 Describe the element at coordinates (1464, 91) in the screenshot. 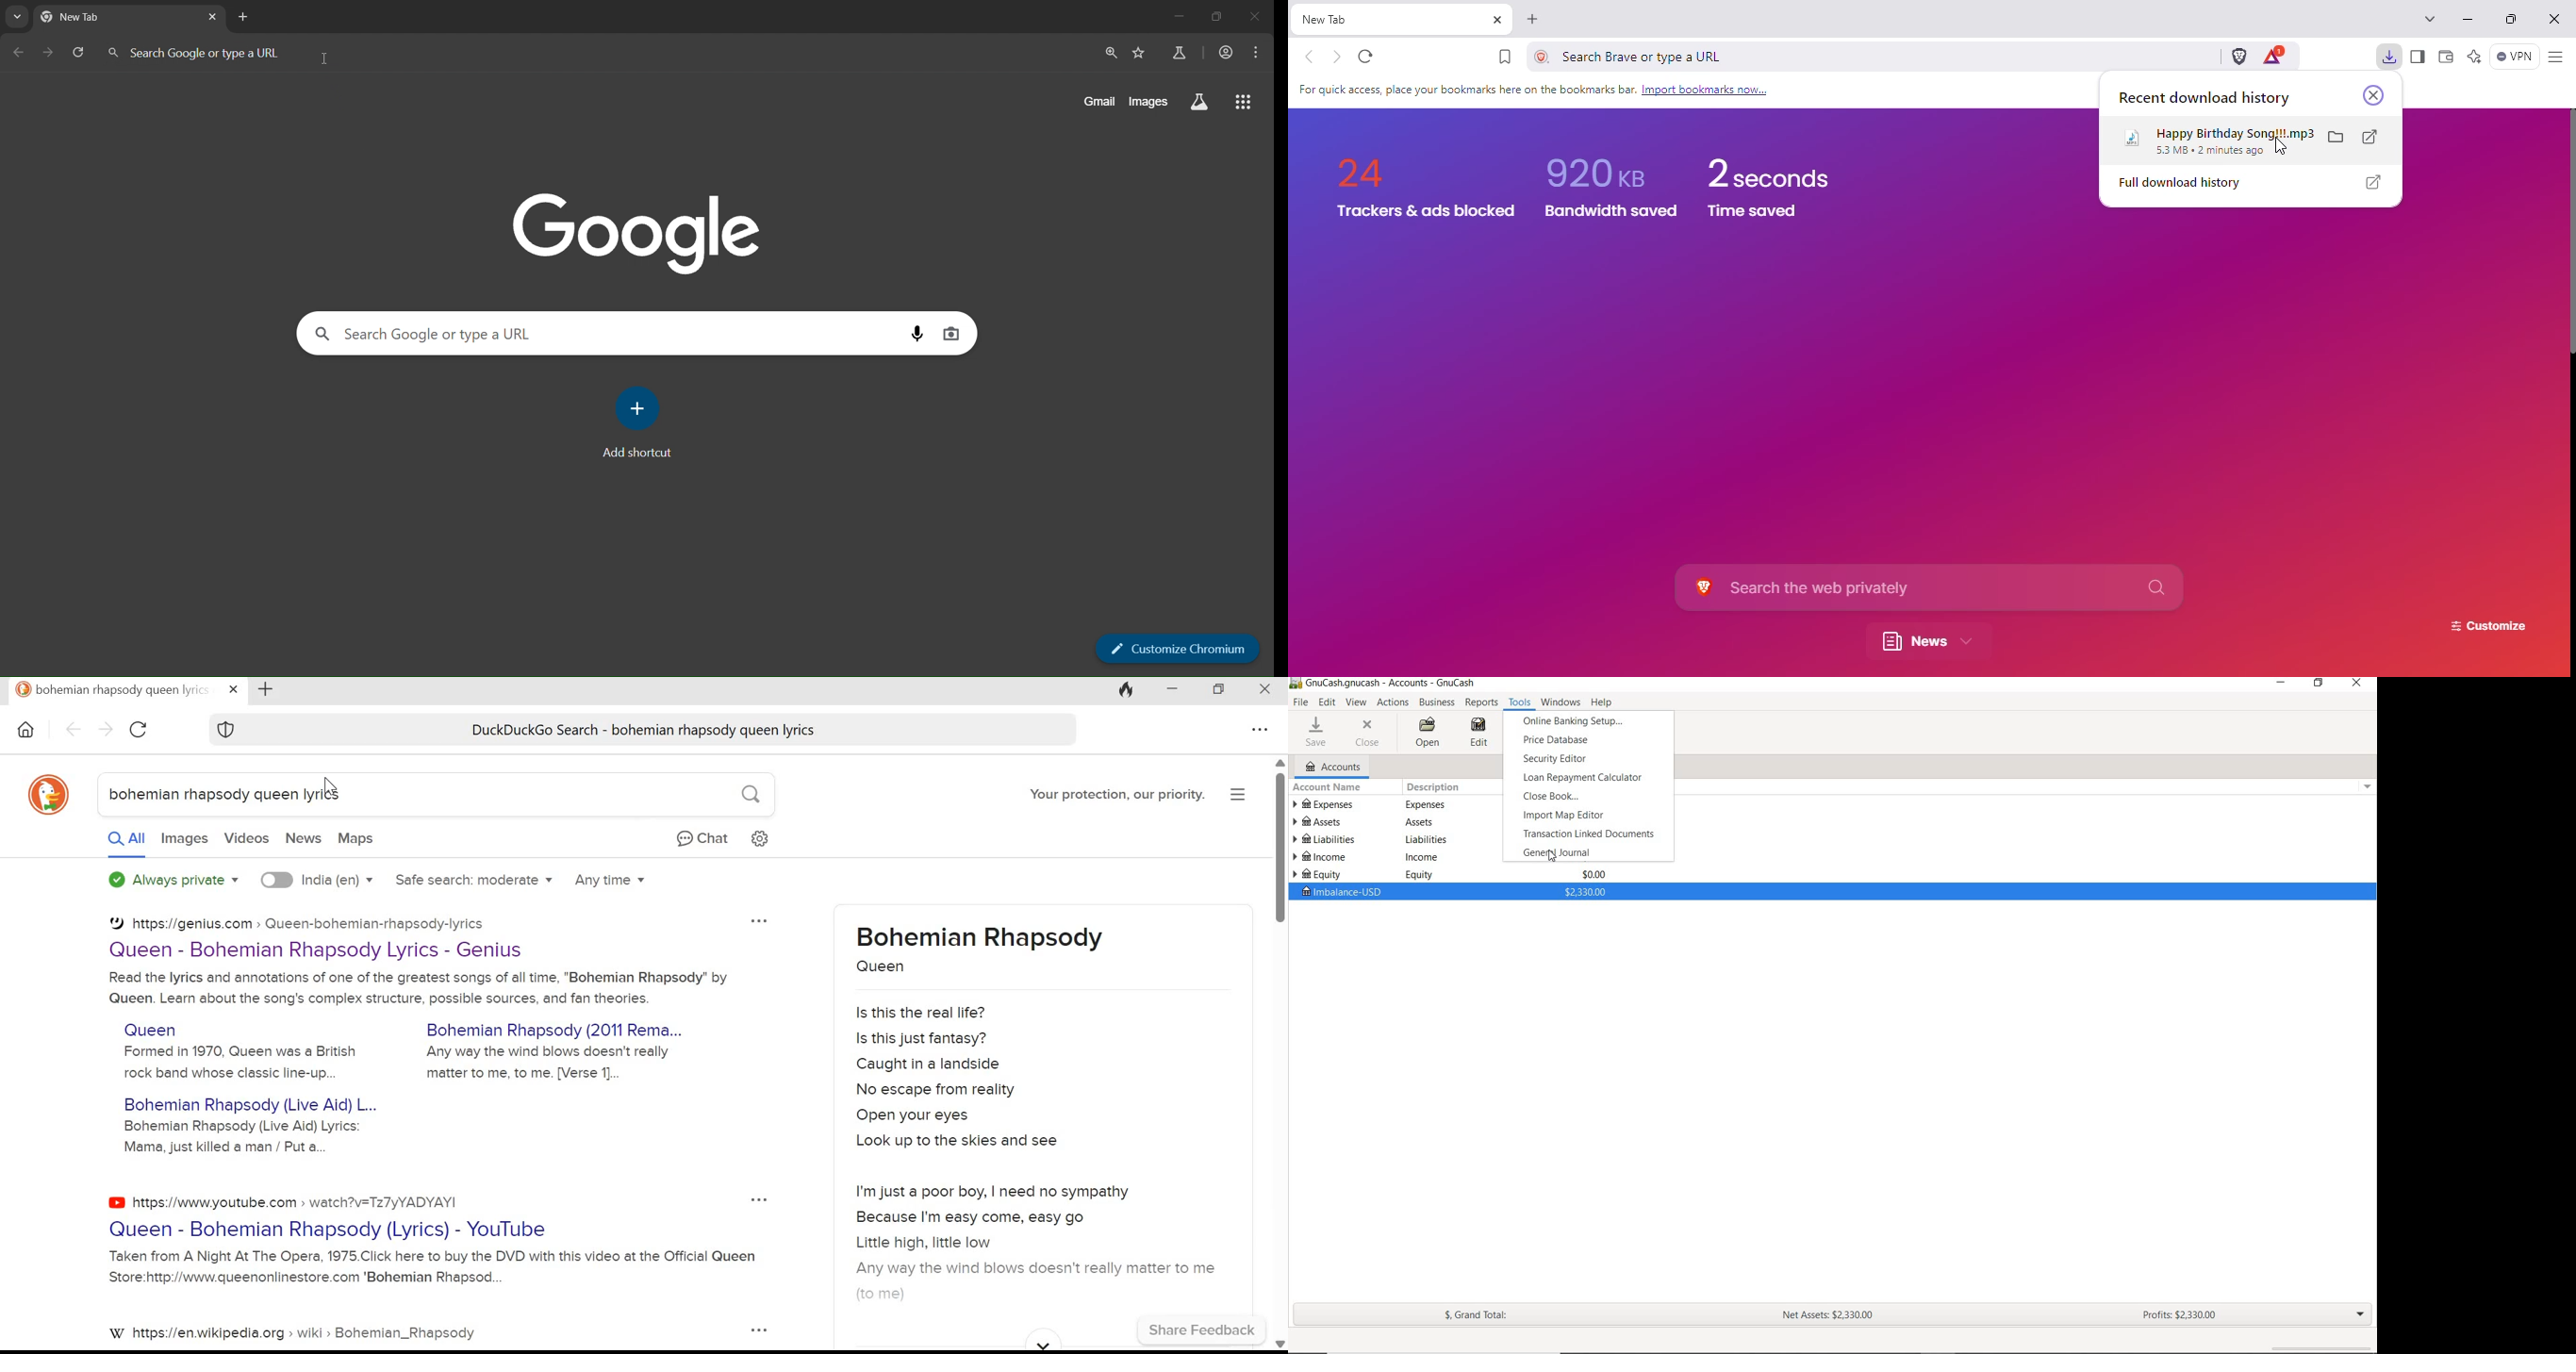

I see `For quick access, place your bookmarks here on the bookmarks bar. Import bookmarks now.` at that location.